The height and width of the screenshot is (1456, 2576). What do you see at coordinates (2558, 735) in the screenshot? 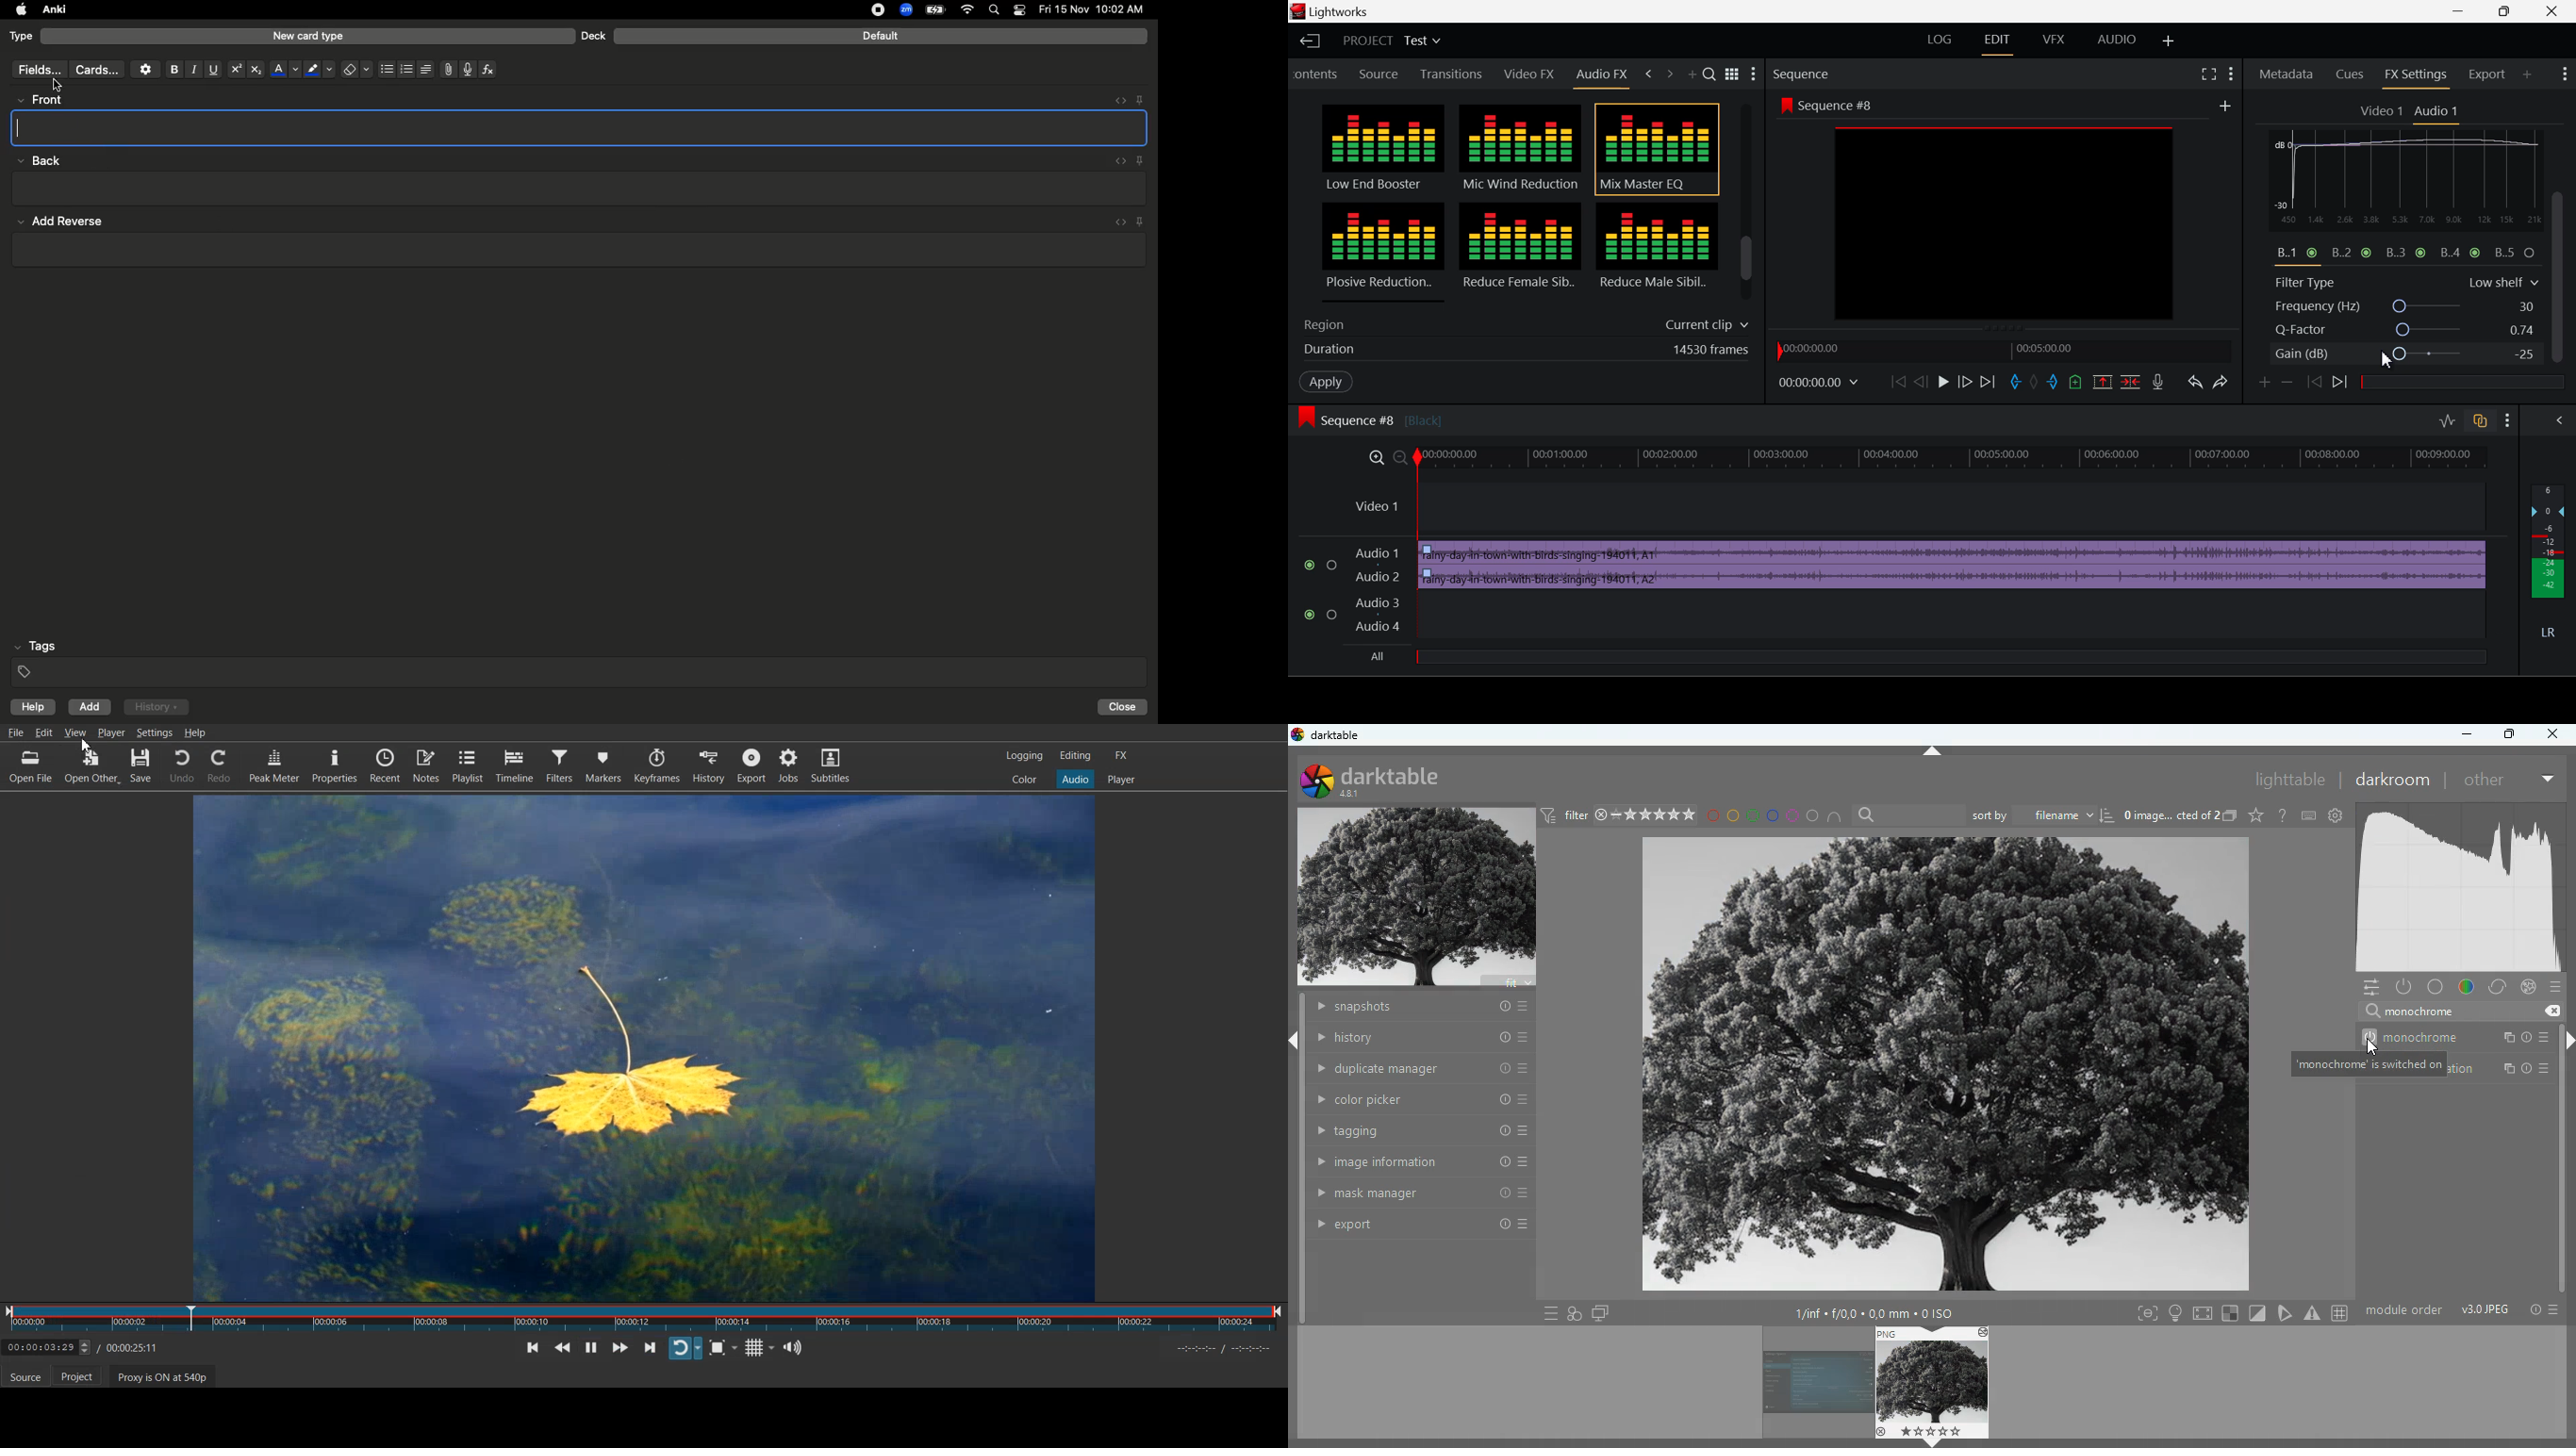
I see `` at bounding box center [2558, 735].